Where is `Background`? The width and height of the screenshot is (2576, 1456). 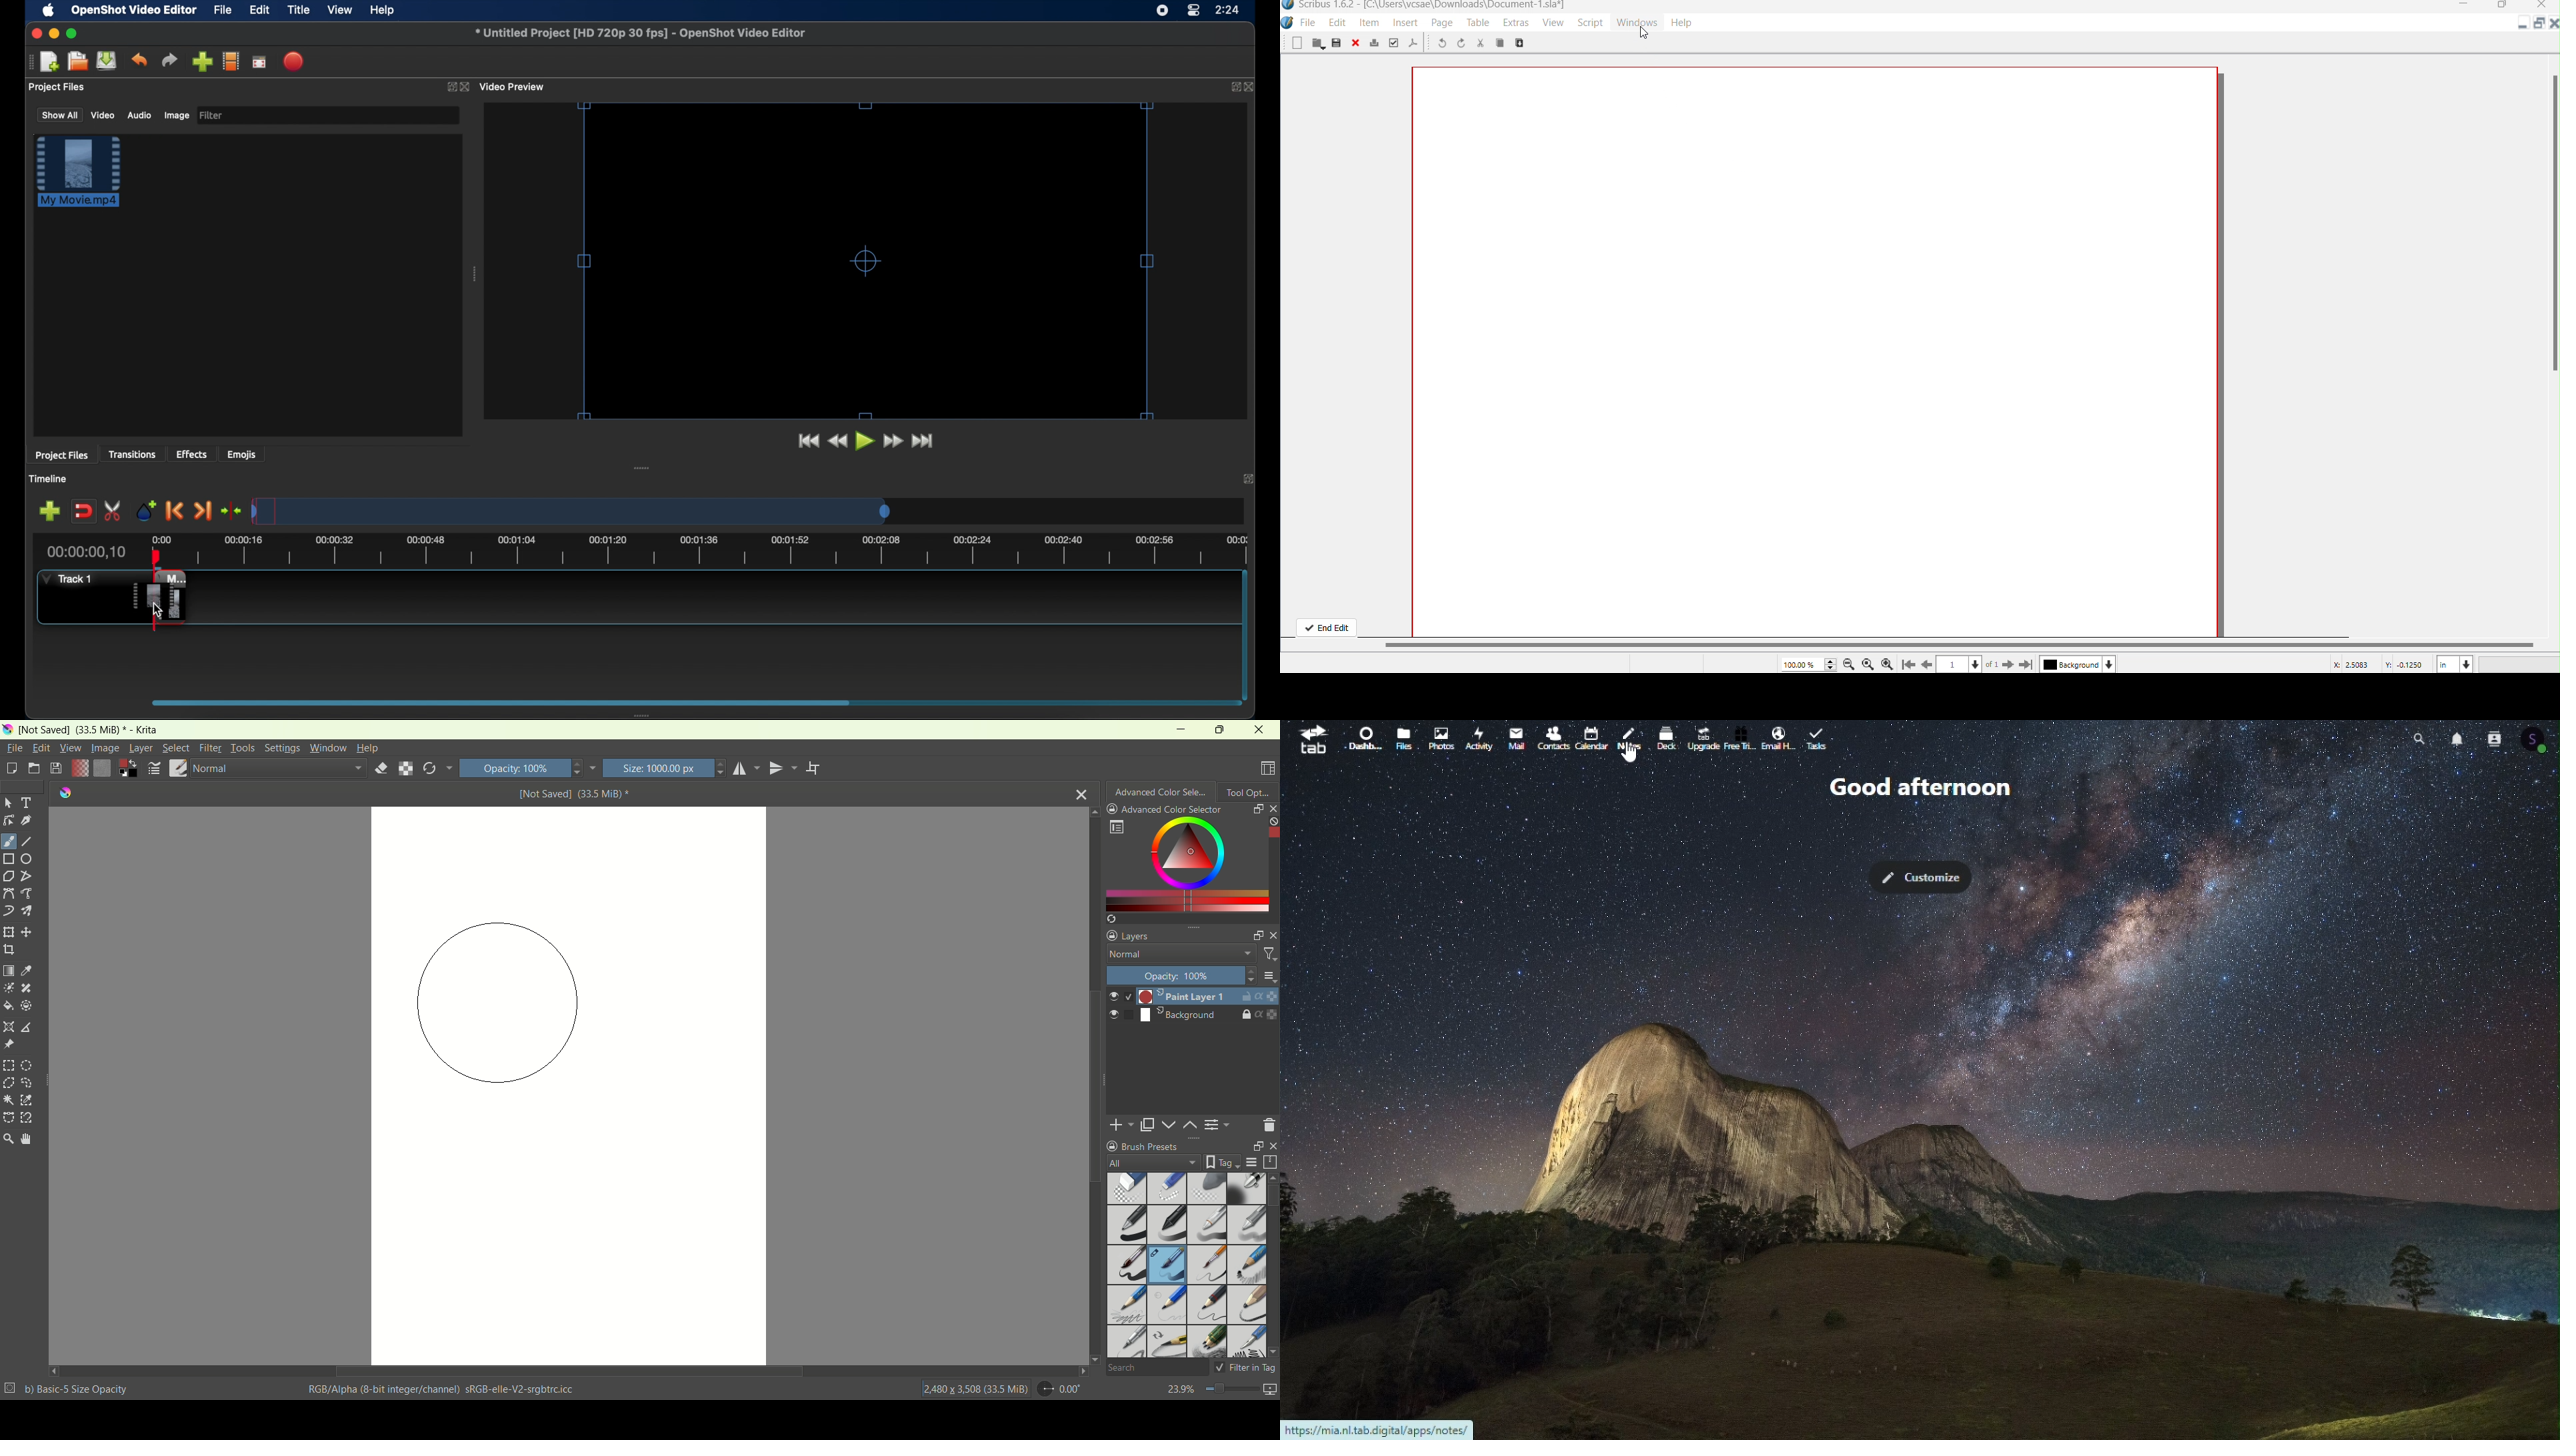
Background is located at coordinates (1161, 1015).